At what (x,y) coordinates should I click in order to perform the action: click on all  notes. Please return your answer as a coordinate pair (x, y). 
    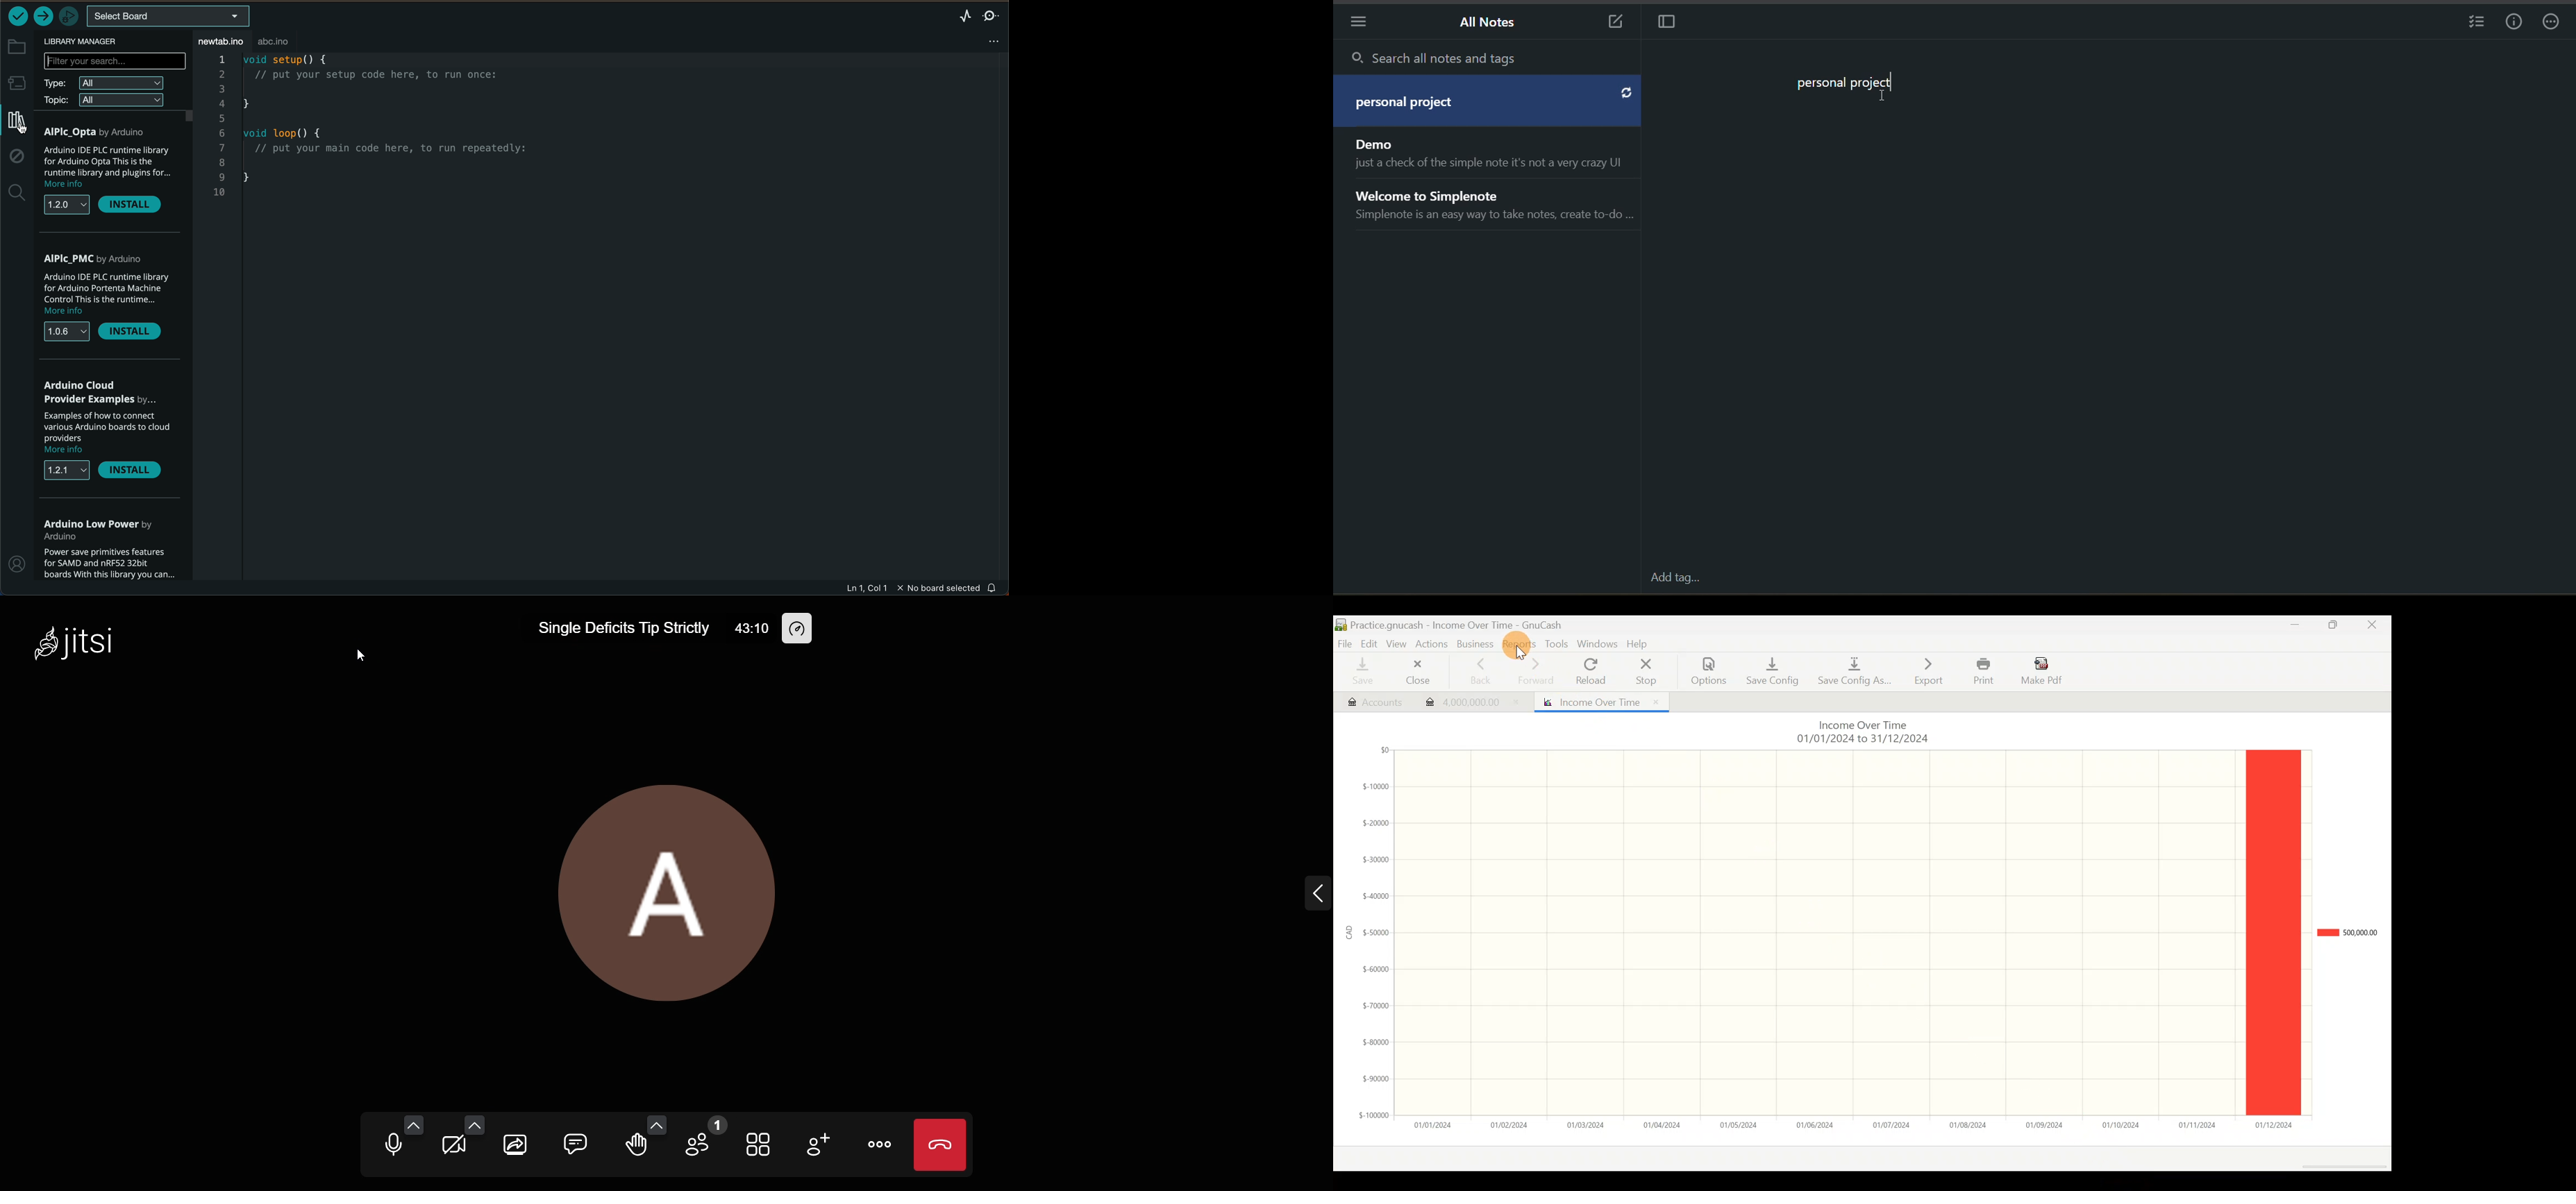
    Looking at the image, I should click on (1489, 183).